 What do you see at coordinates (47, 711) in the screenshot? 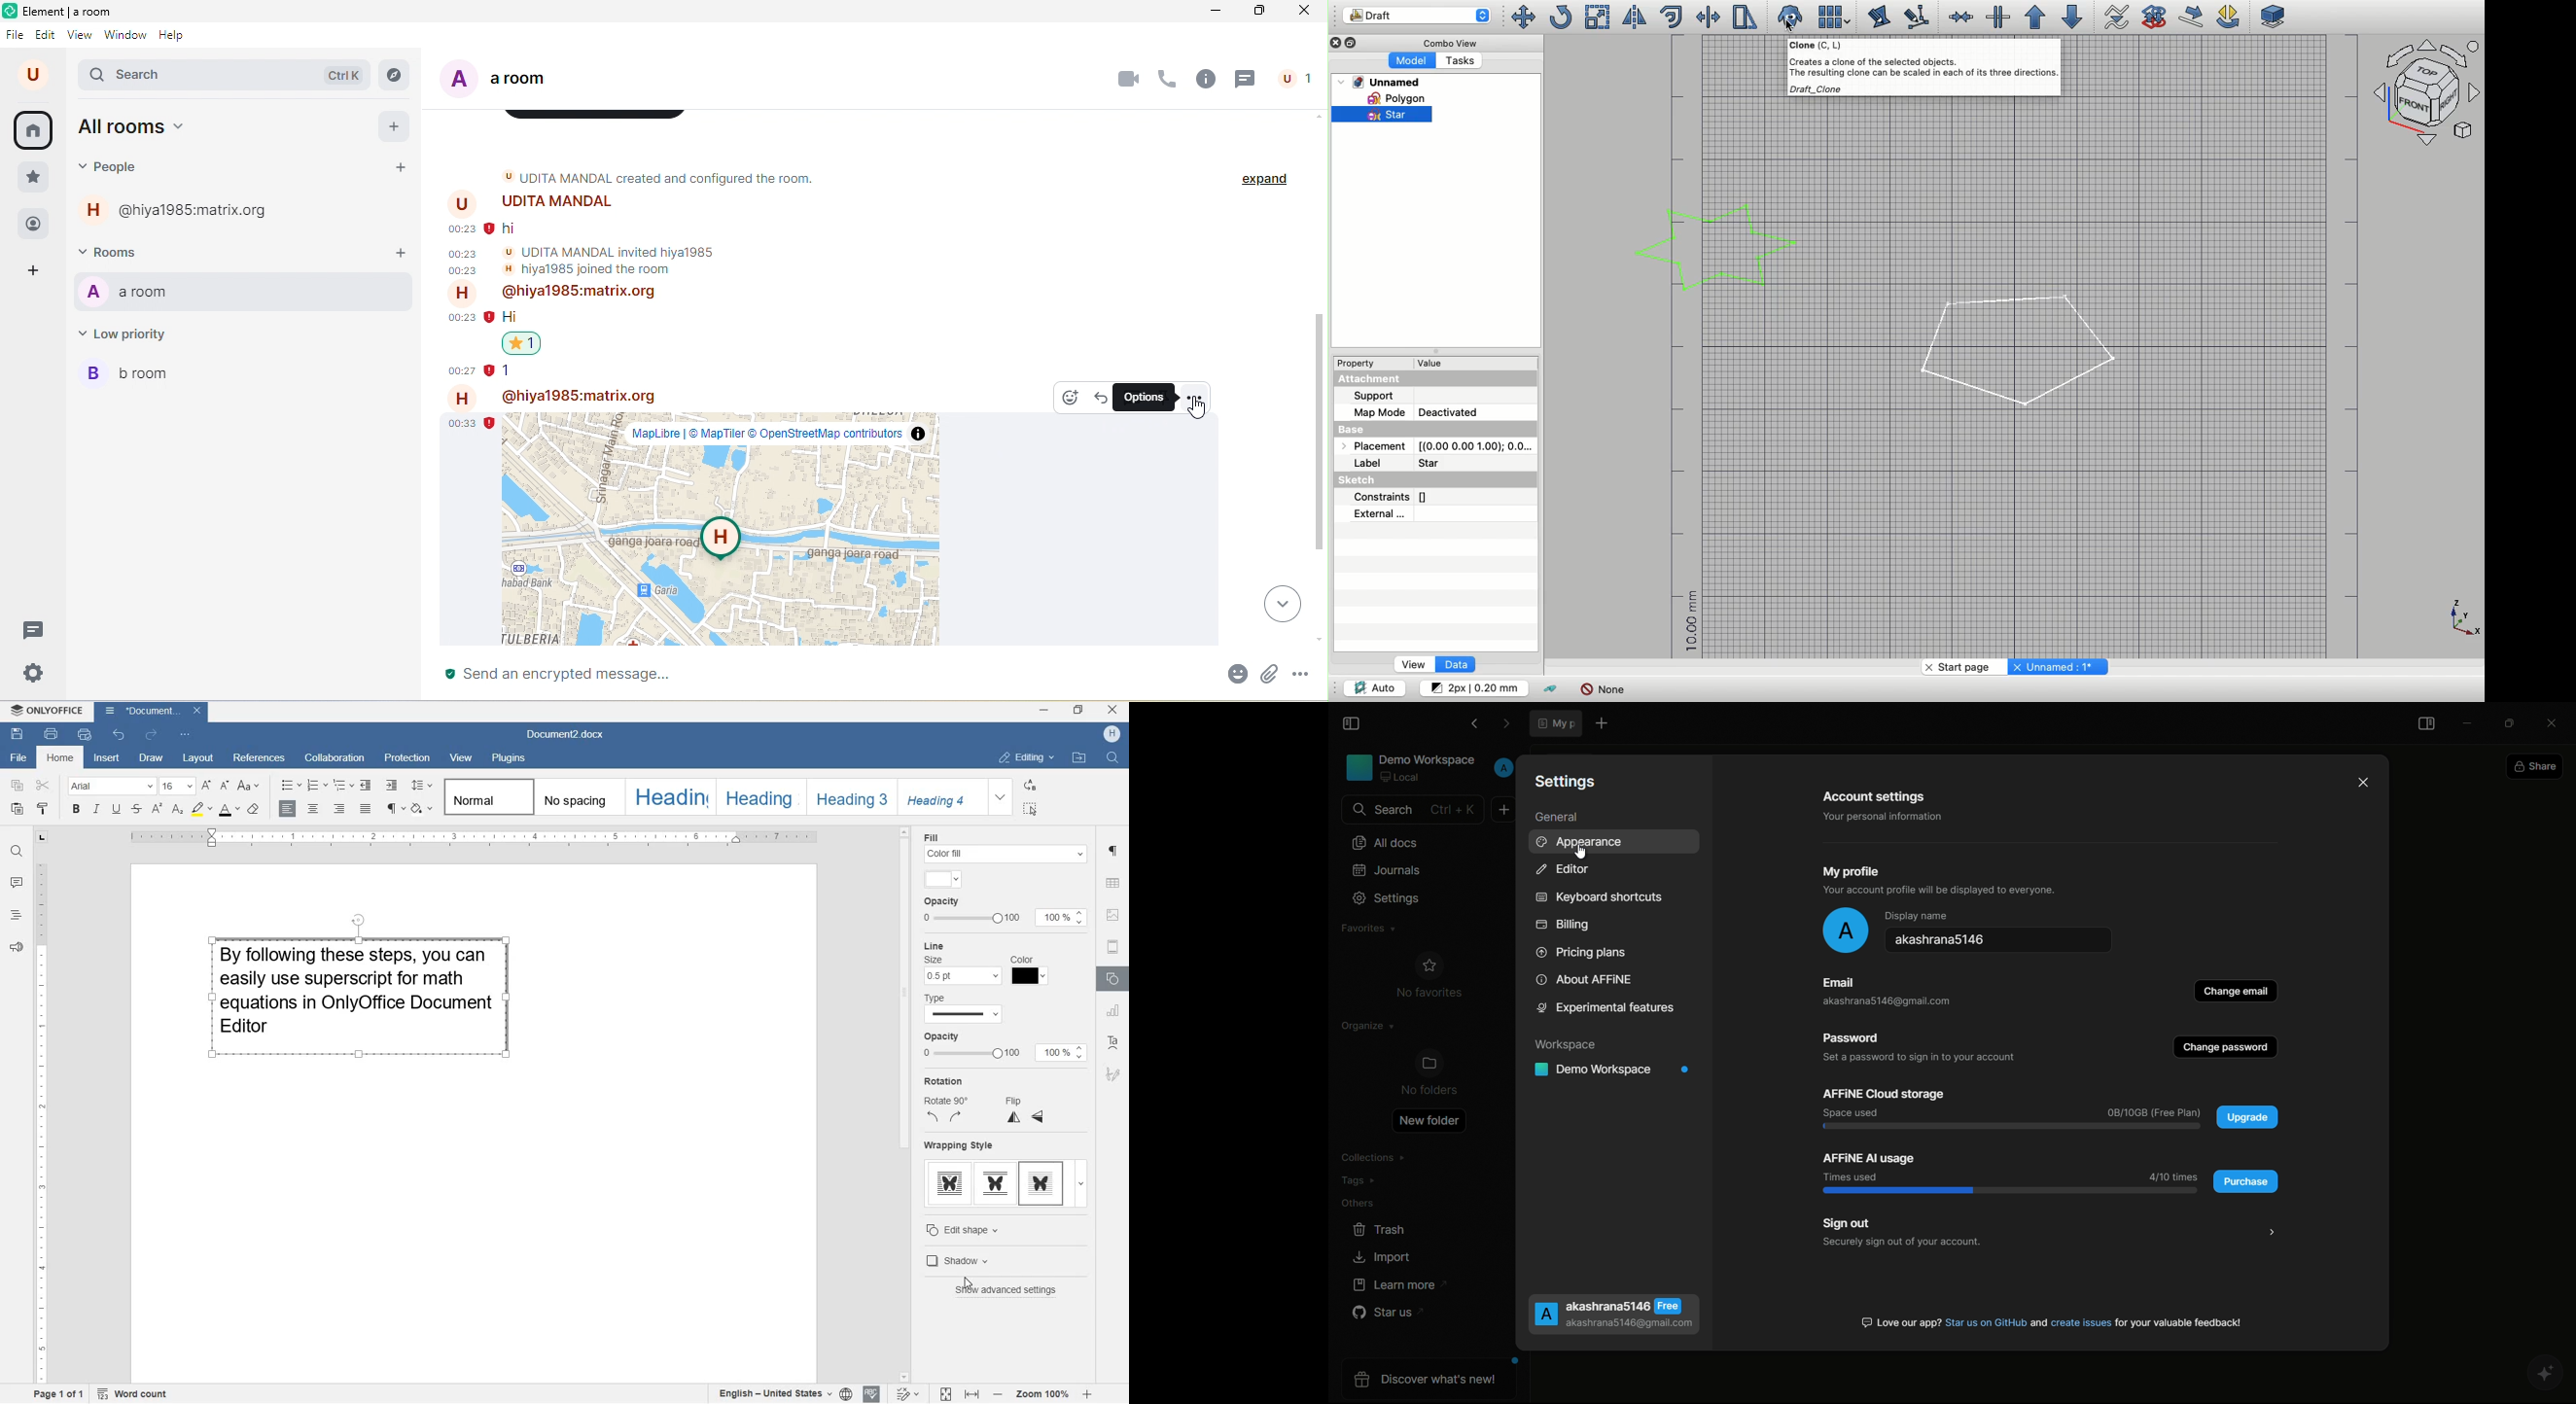
I see `system anme` at bounding box center [47, 711].